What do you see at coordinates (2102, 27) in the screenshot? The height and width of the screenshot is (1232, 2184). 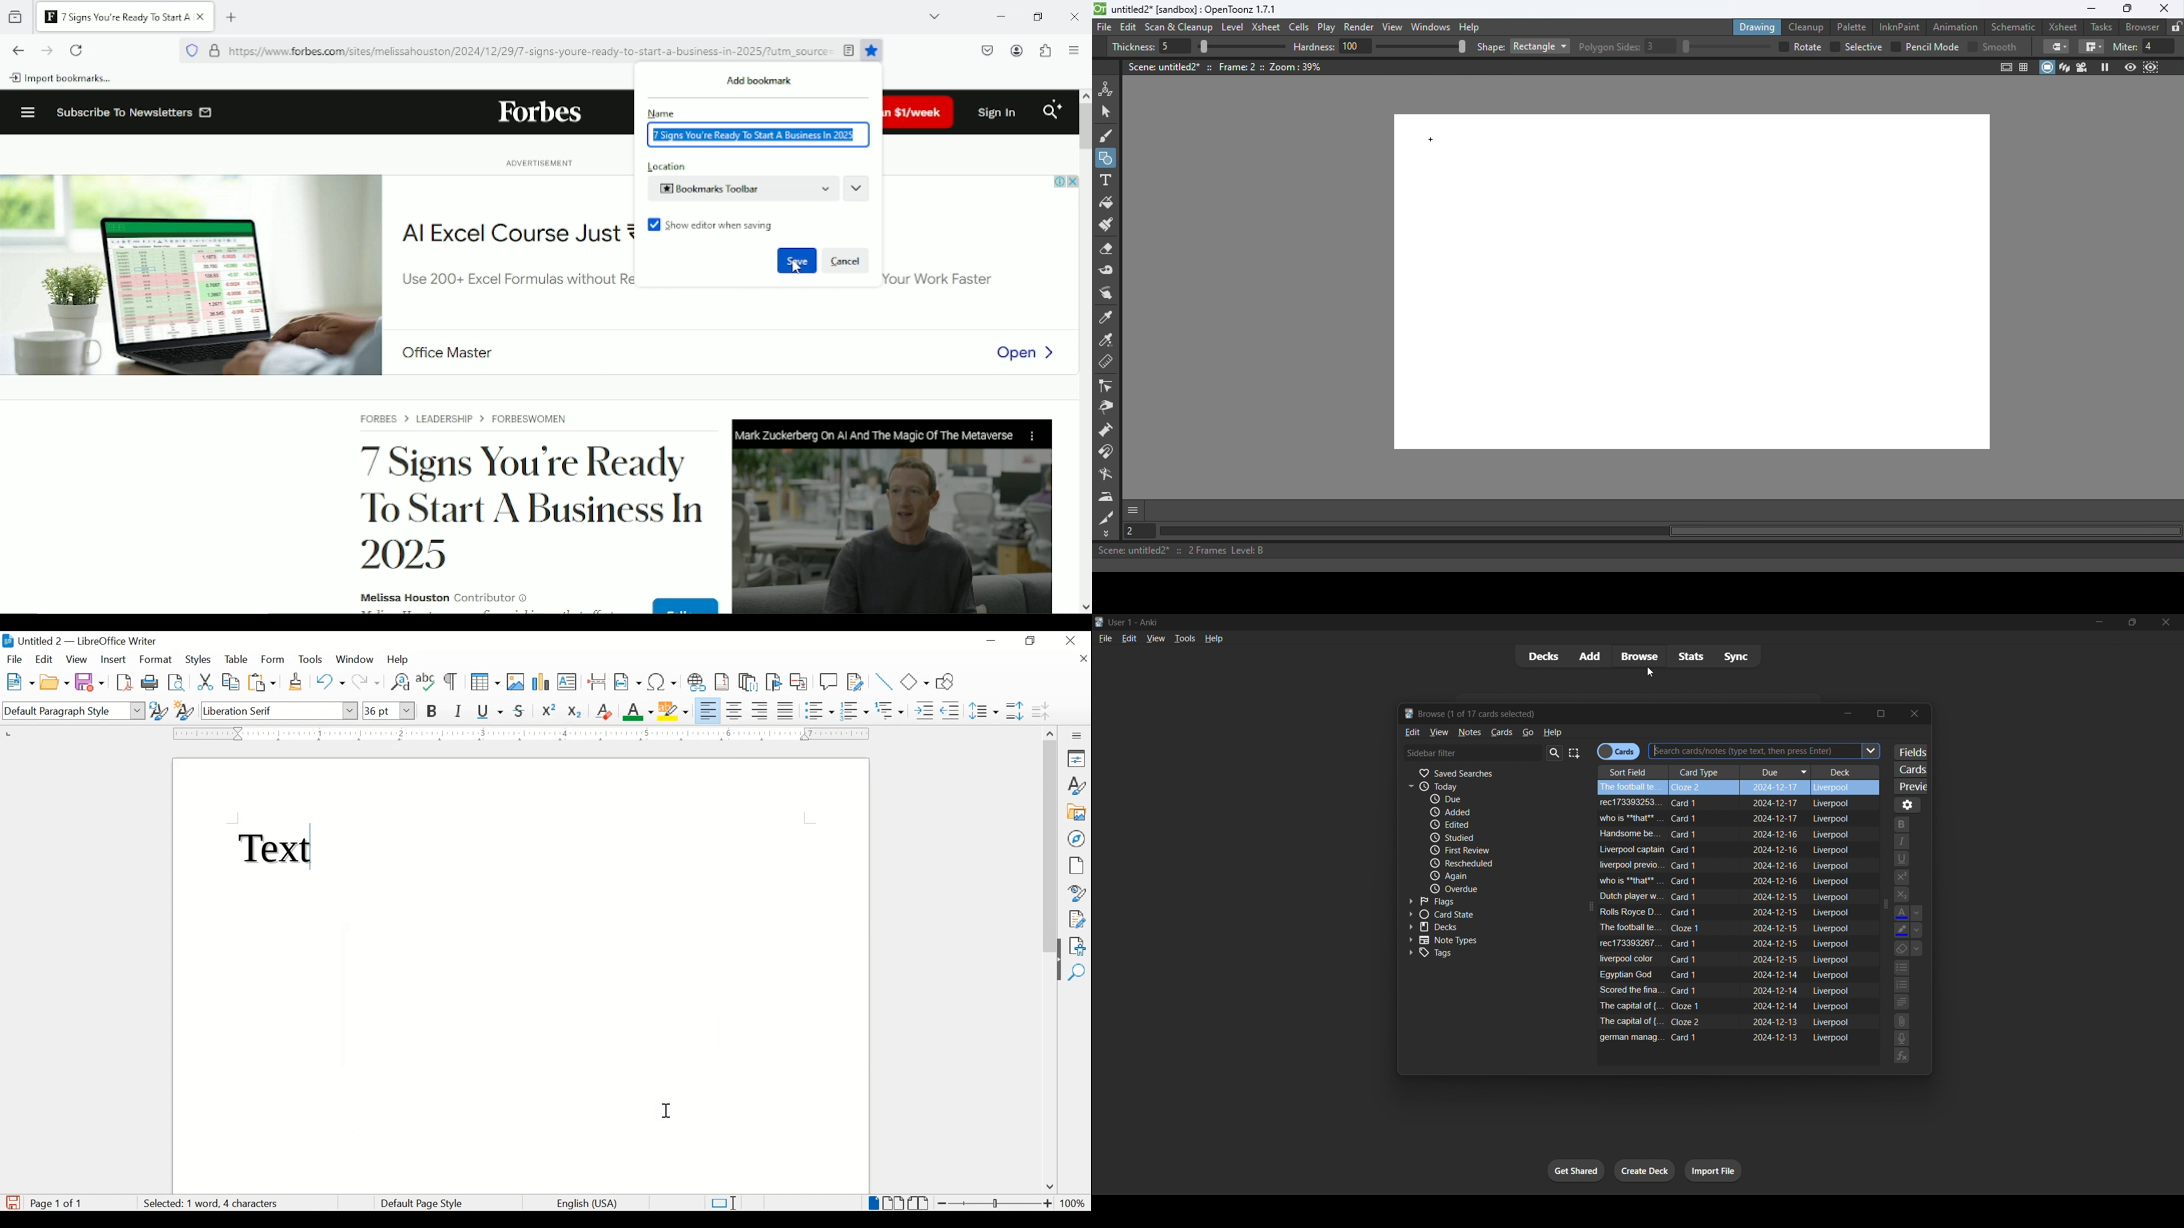 I see `Tasks` at bounding box center [2102, 27].